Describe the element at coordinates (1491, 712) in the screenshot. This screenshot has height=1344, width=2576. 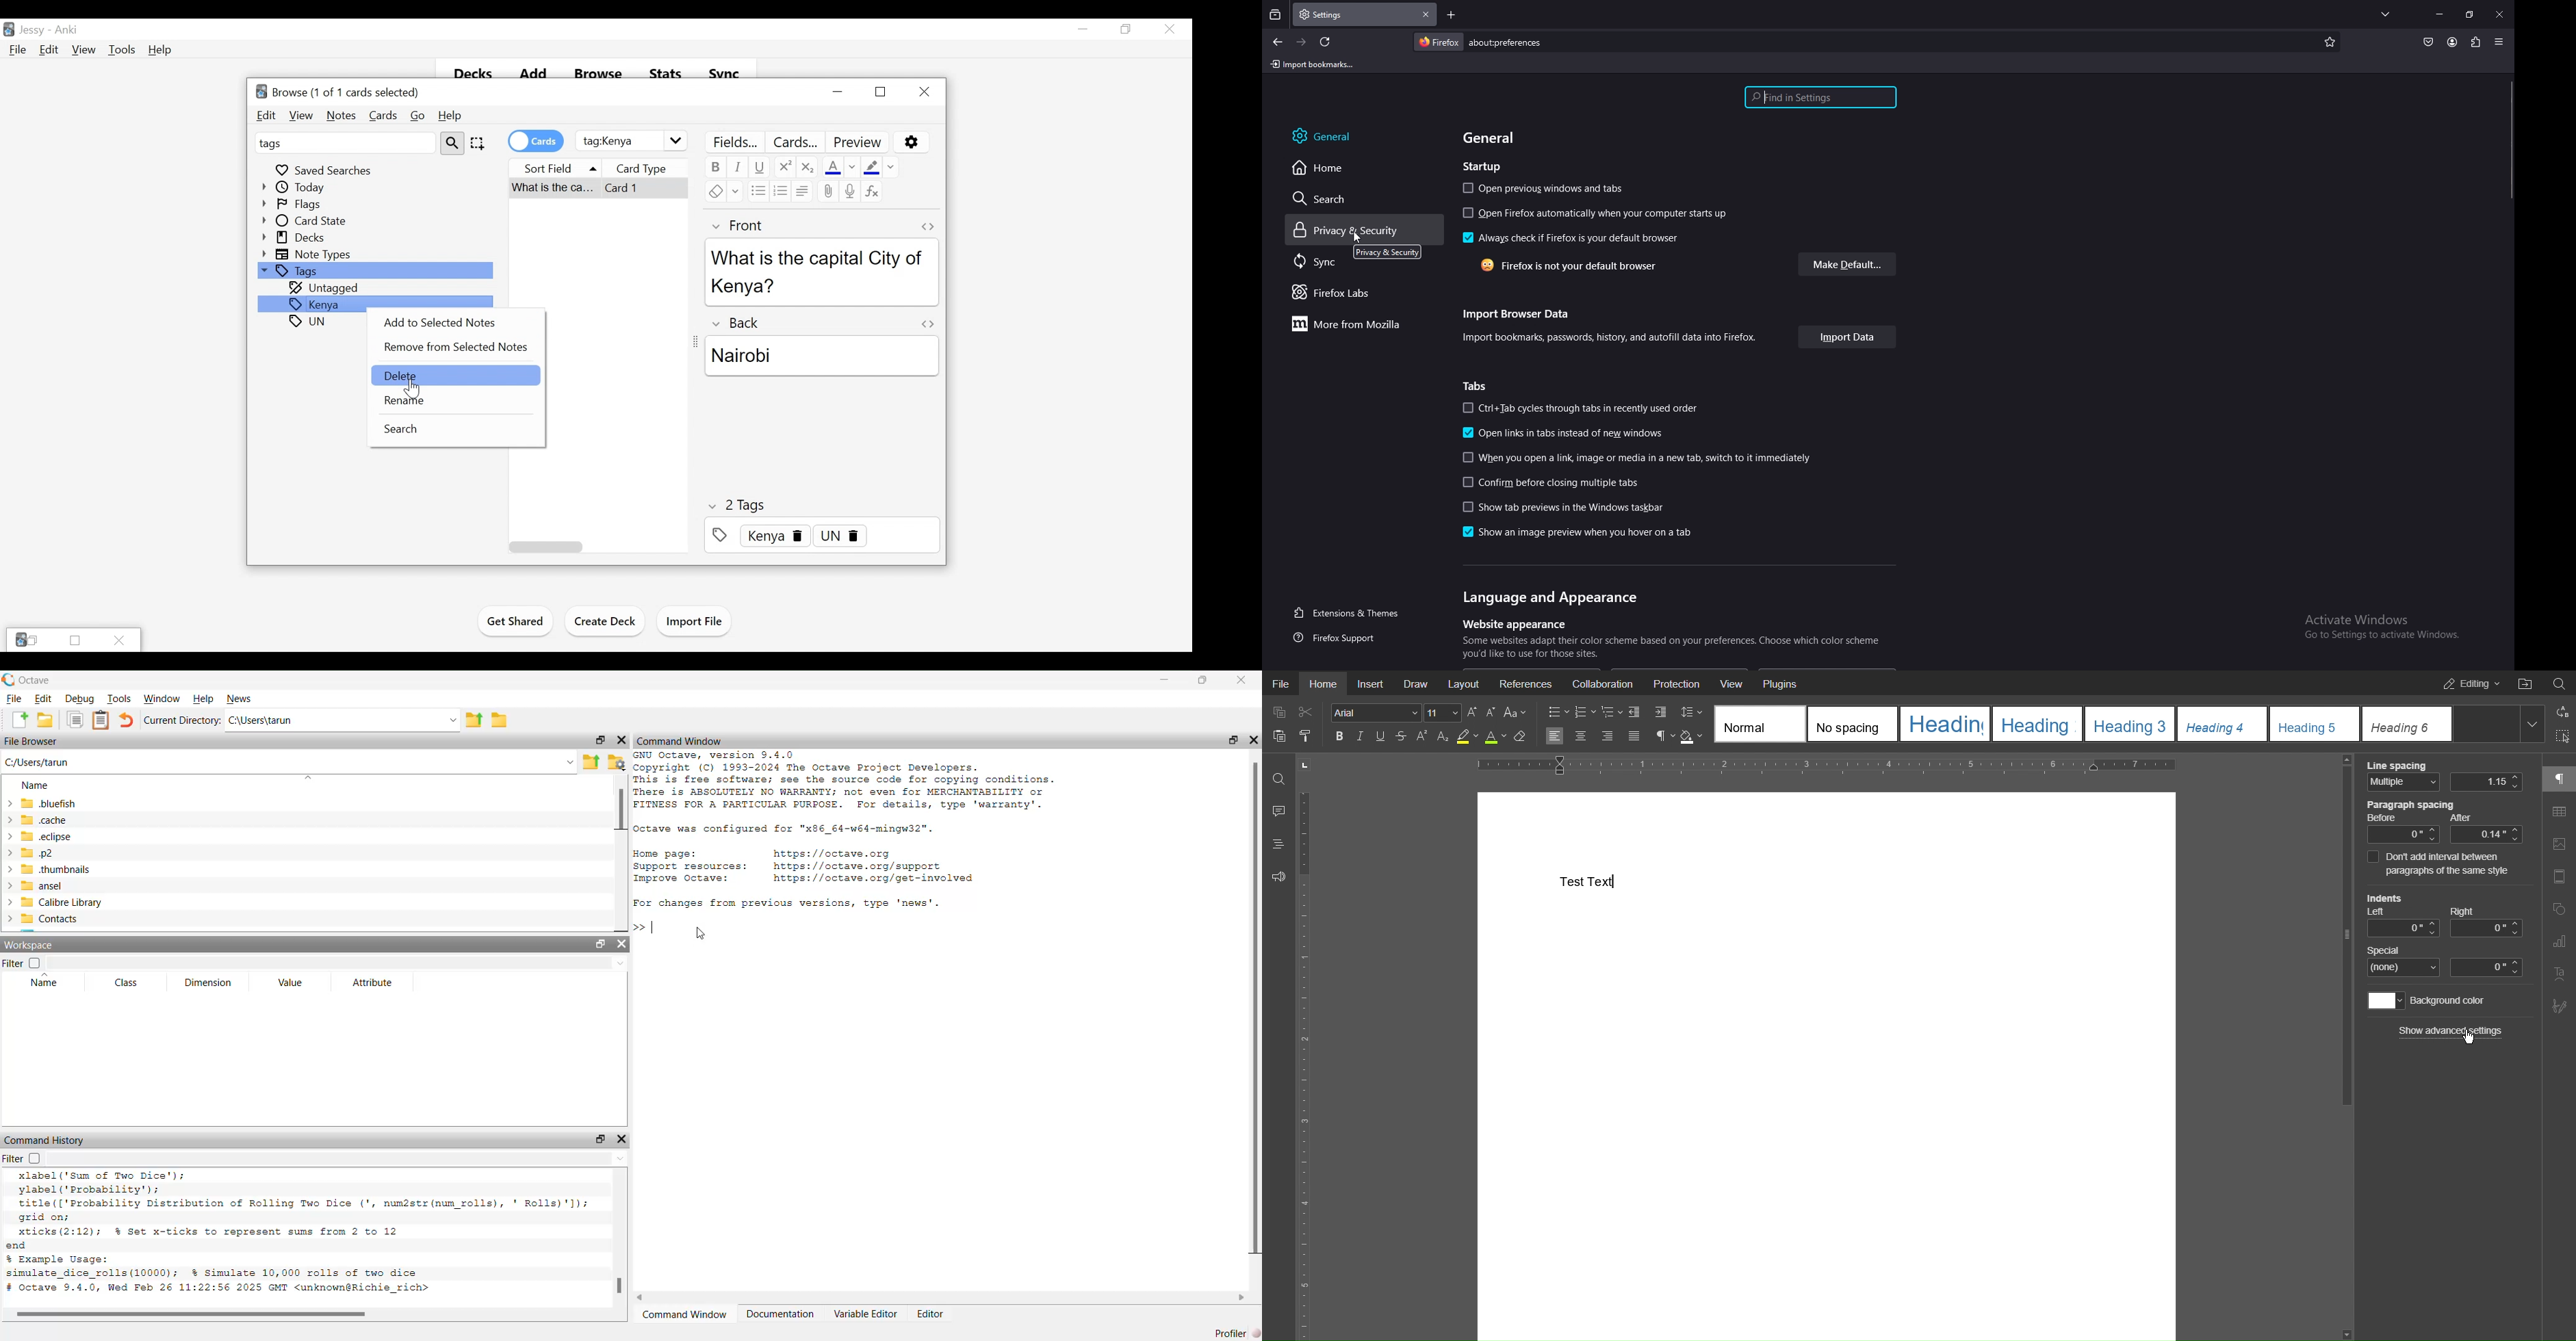
I see `Decrease Size` at that location.